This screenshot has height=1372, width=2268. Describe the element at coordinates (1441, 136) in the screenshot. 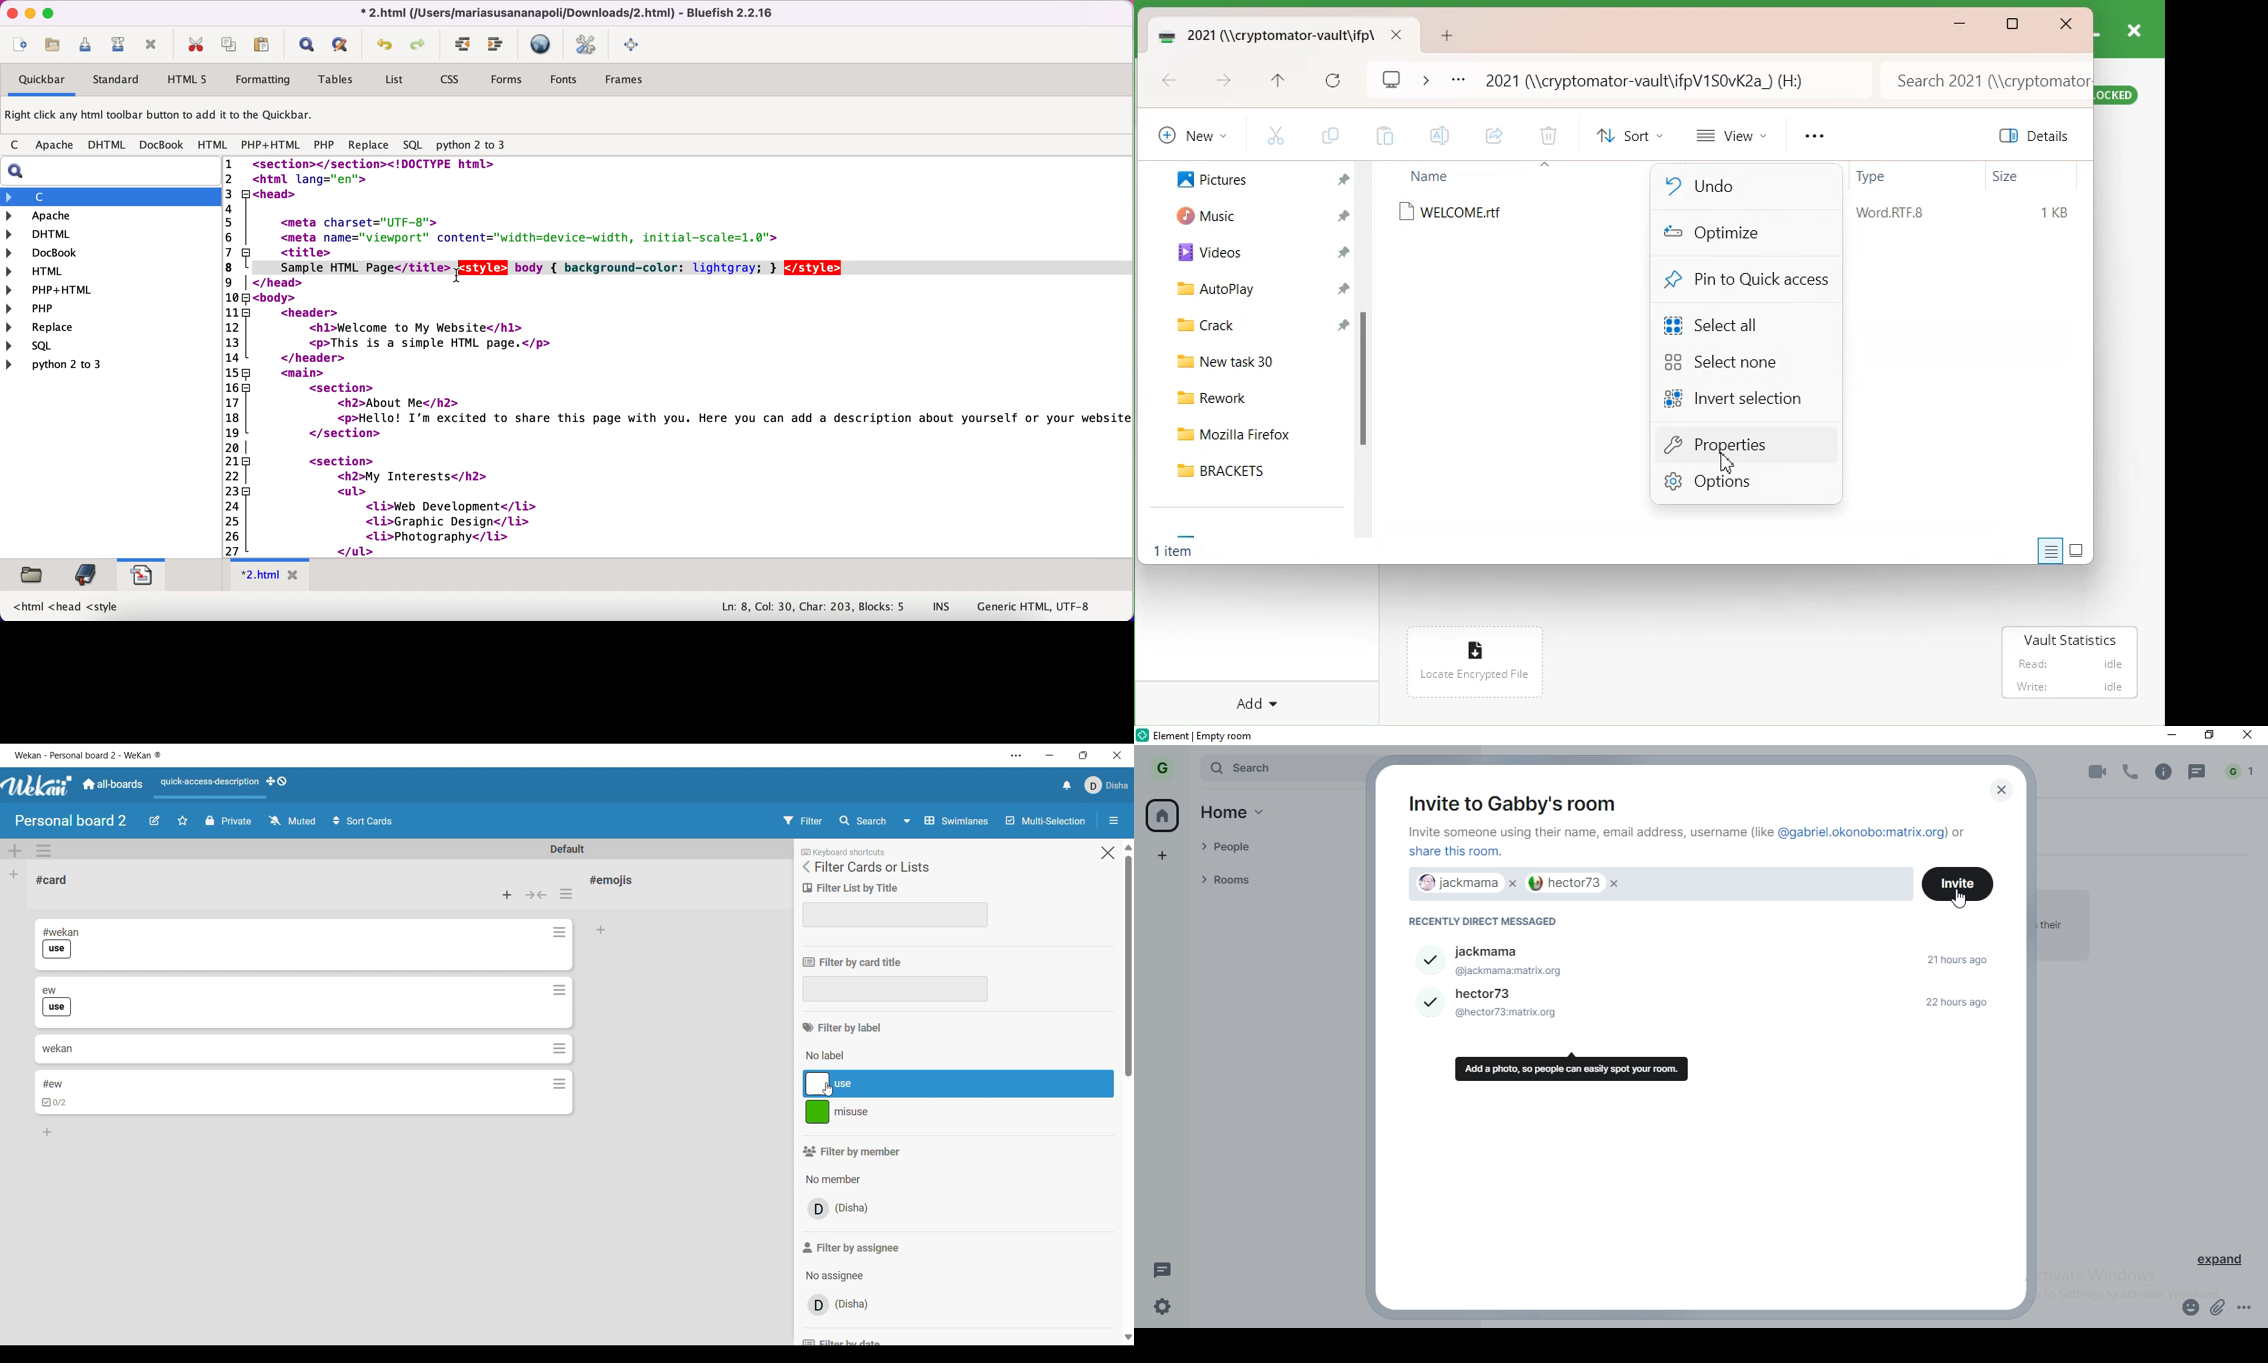

I see `Rename` at that location.